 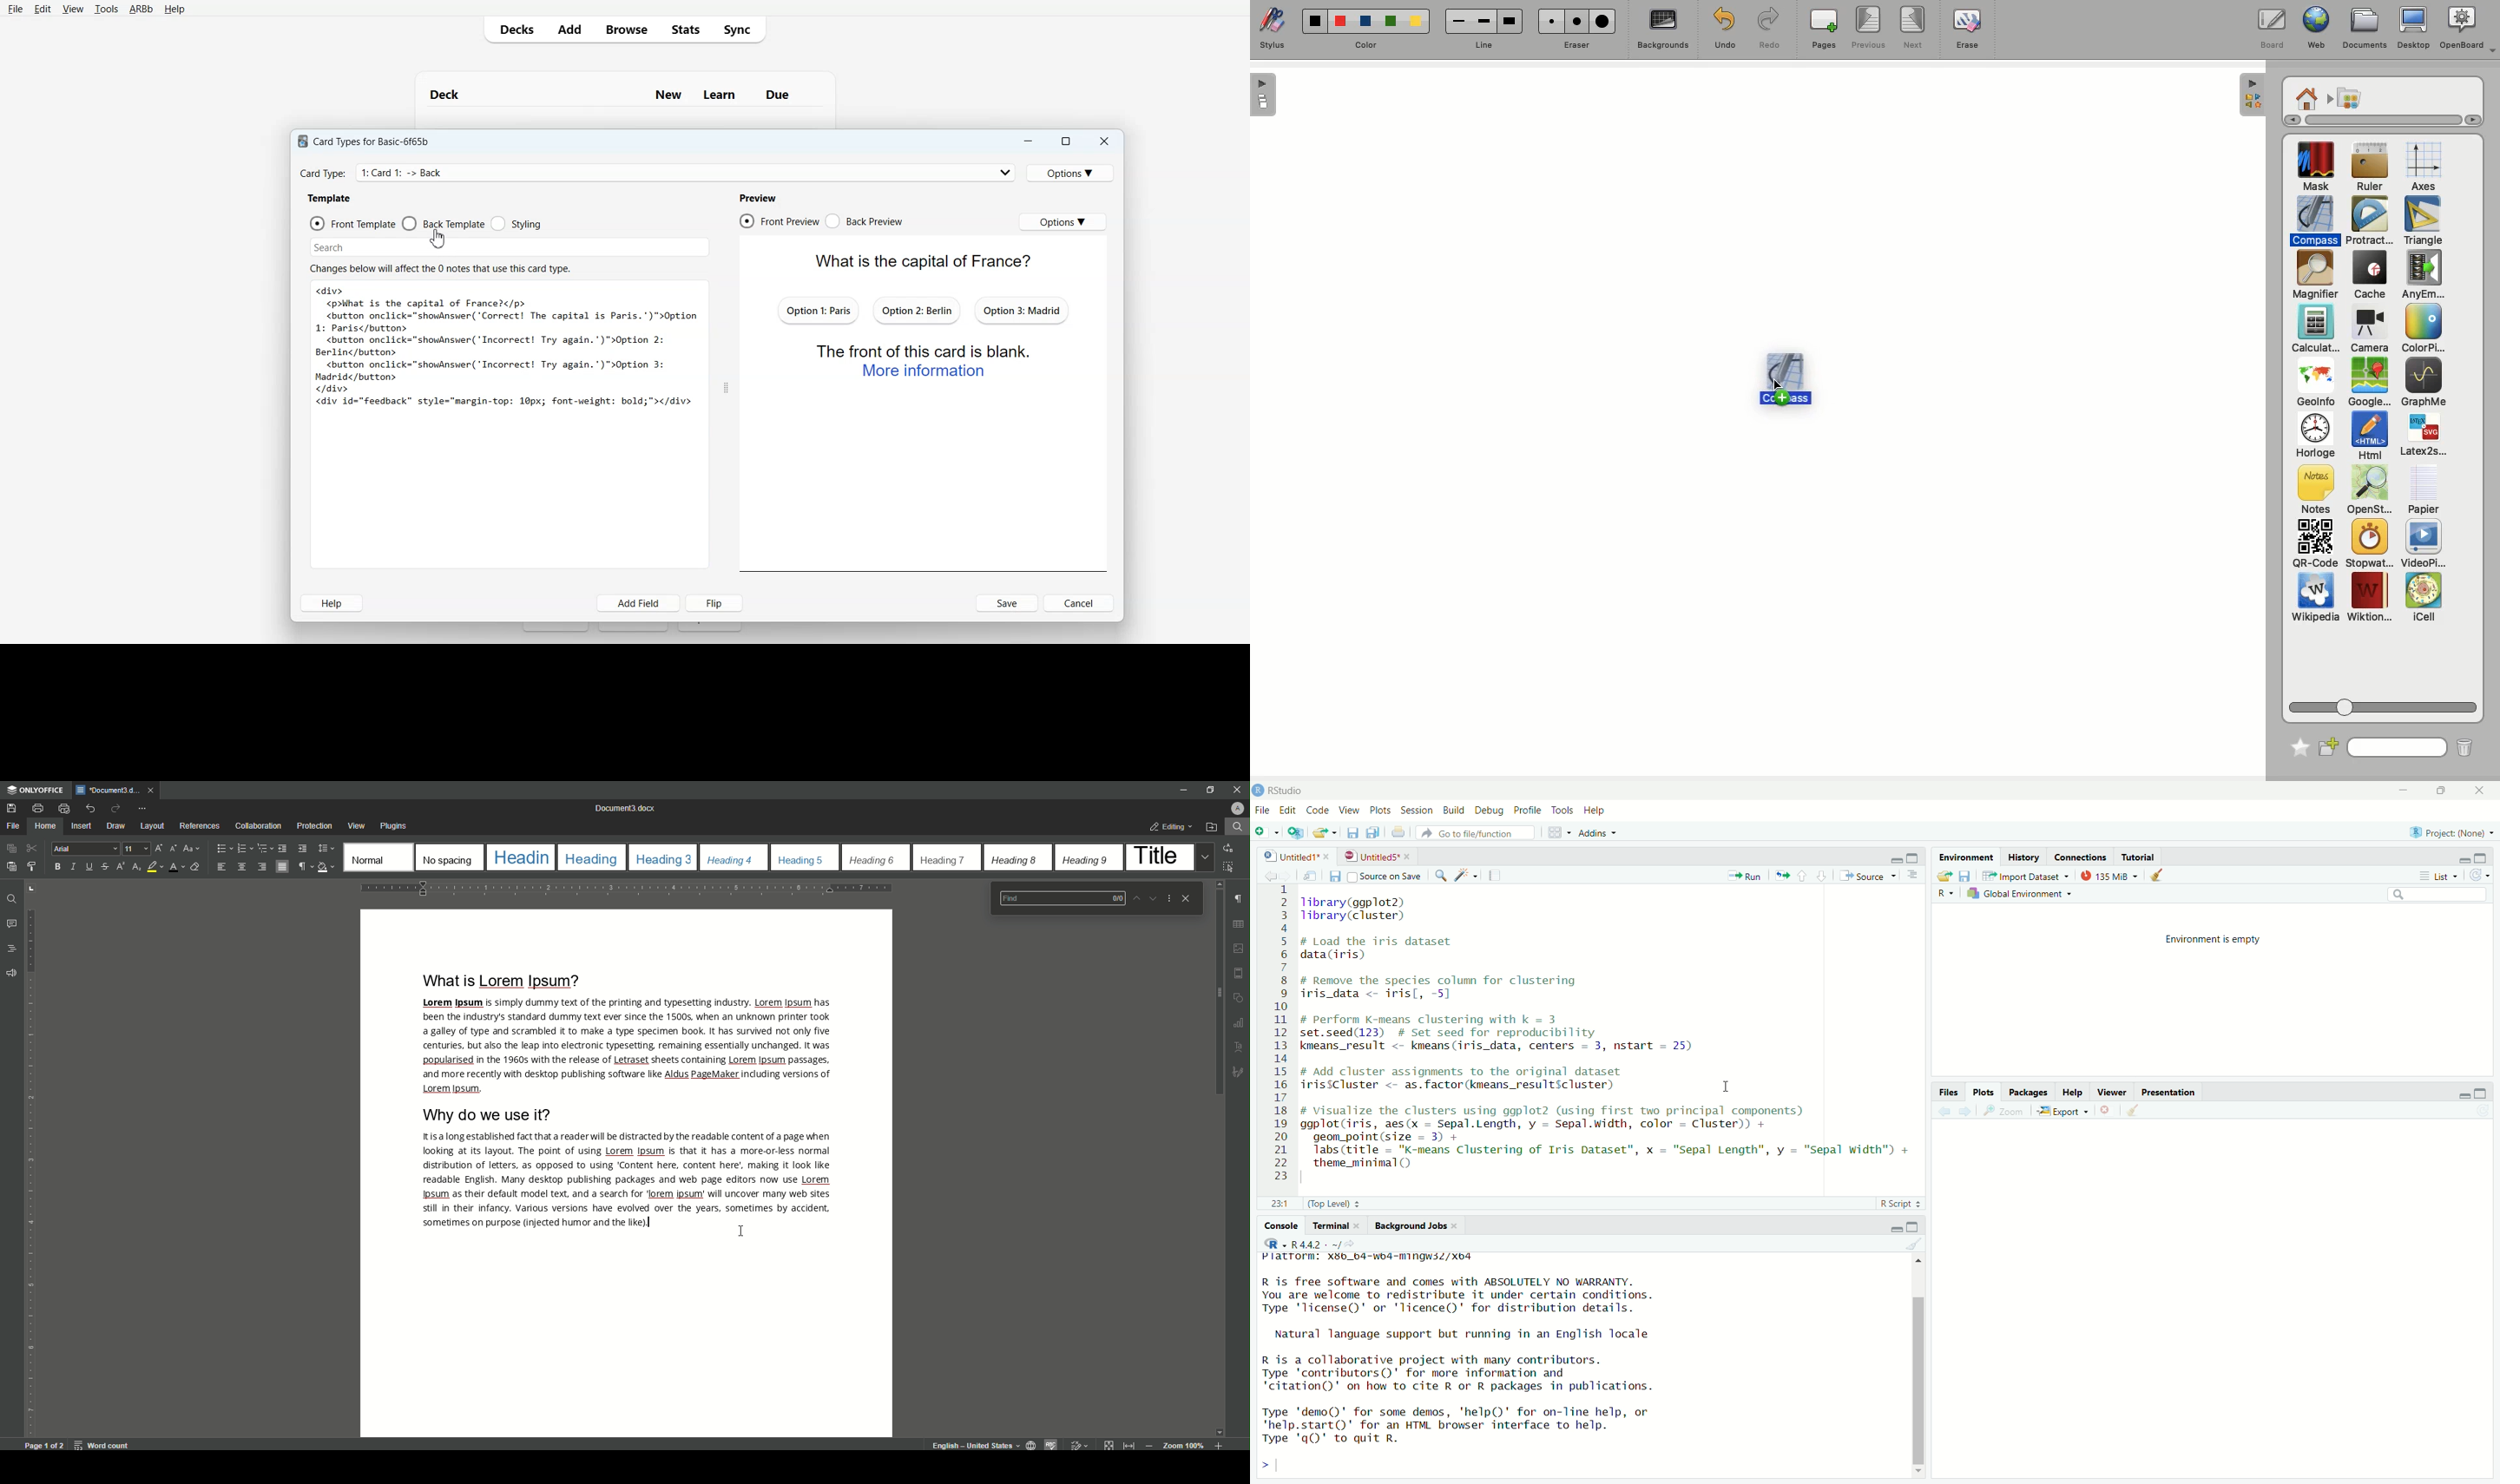 I want to click on close, so click(x=2480, y=791).